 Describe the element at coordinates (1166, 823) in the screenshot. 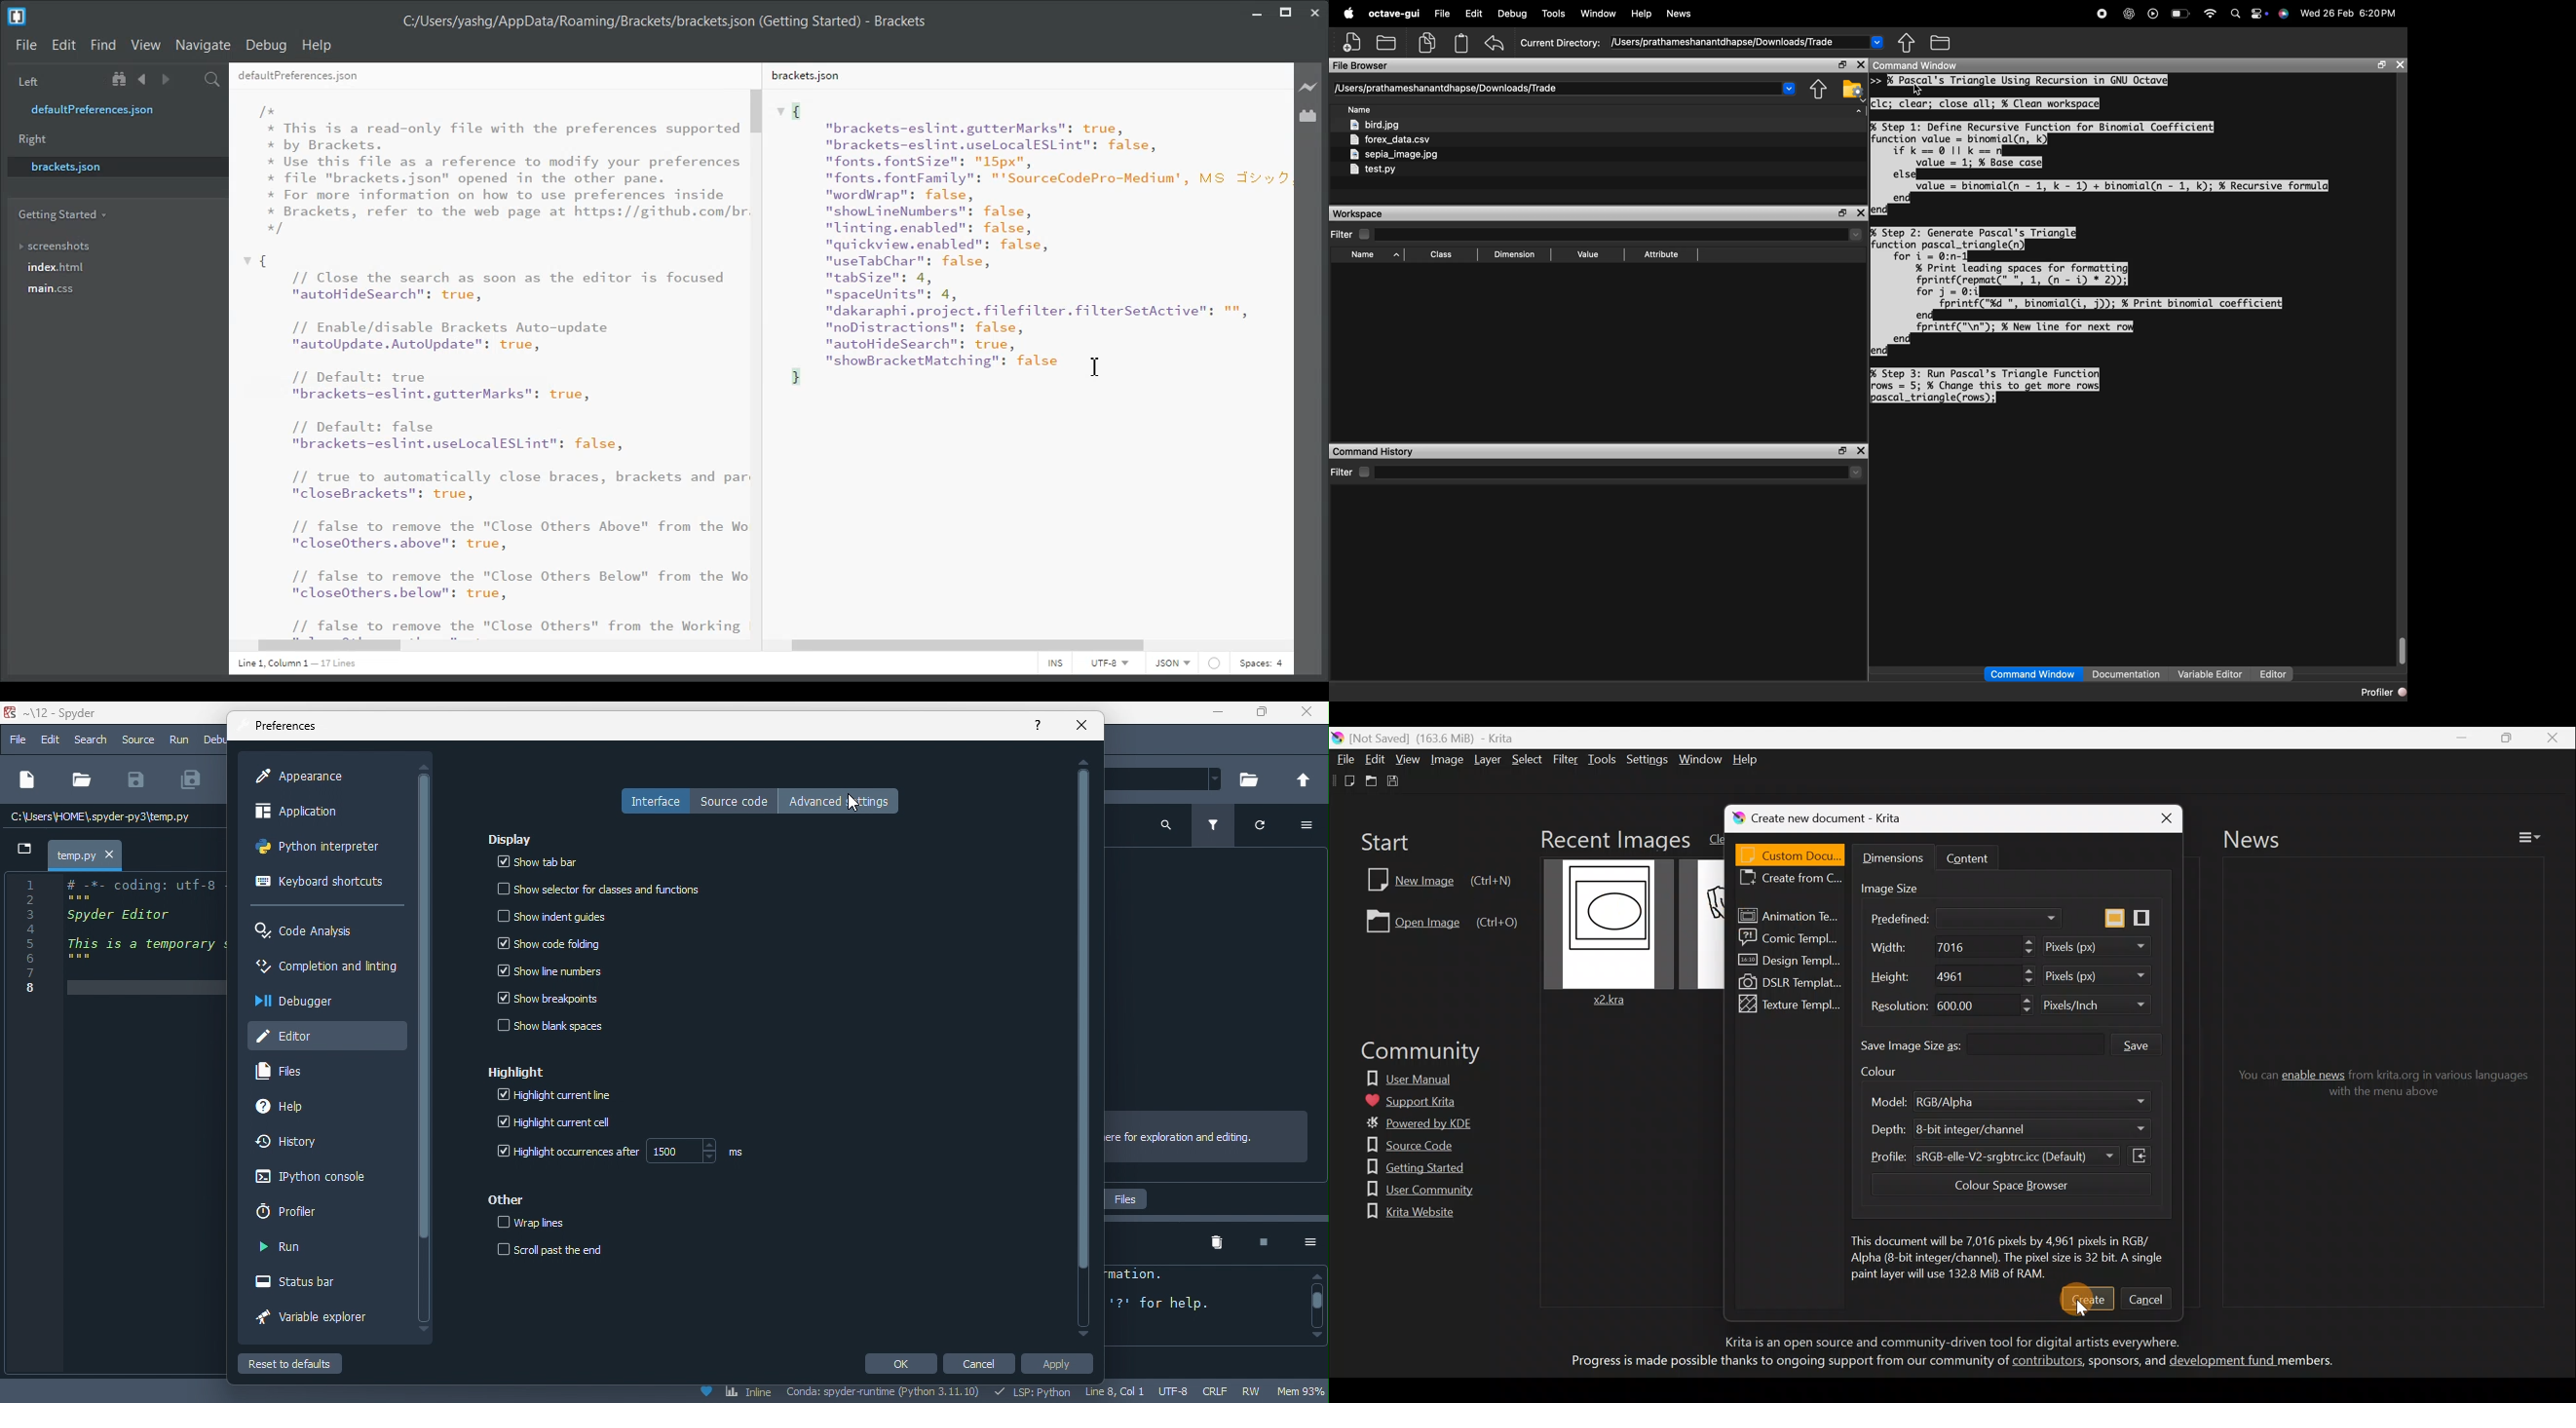

I see `search` at that location.